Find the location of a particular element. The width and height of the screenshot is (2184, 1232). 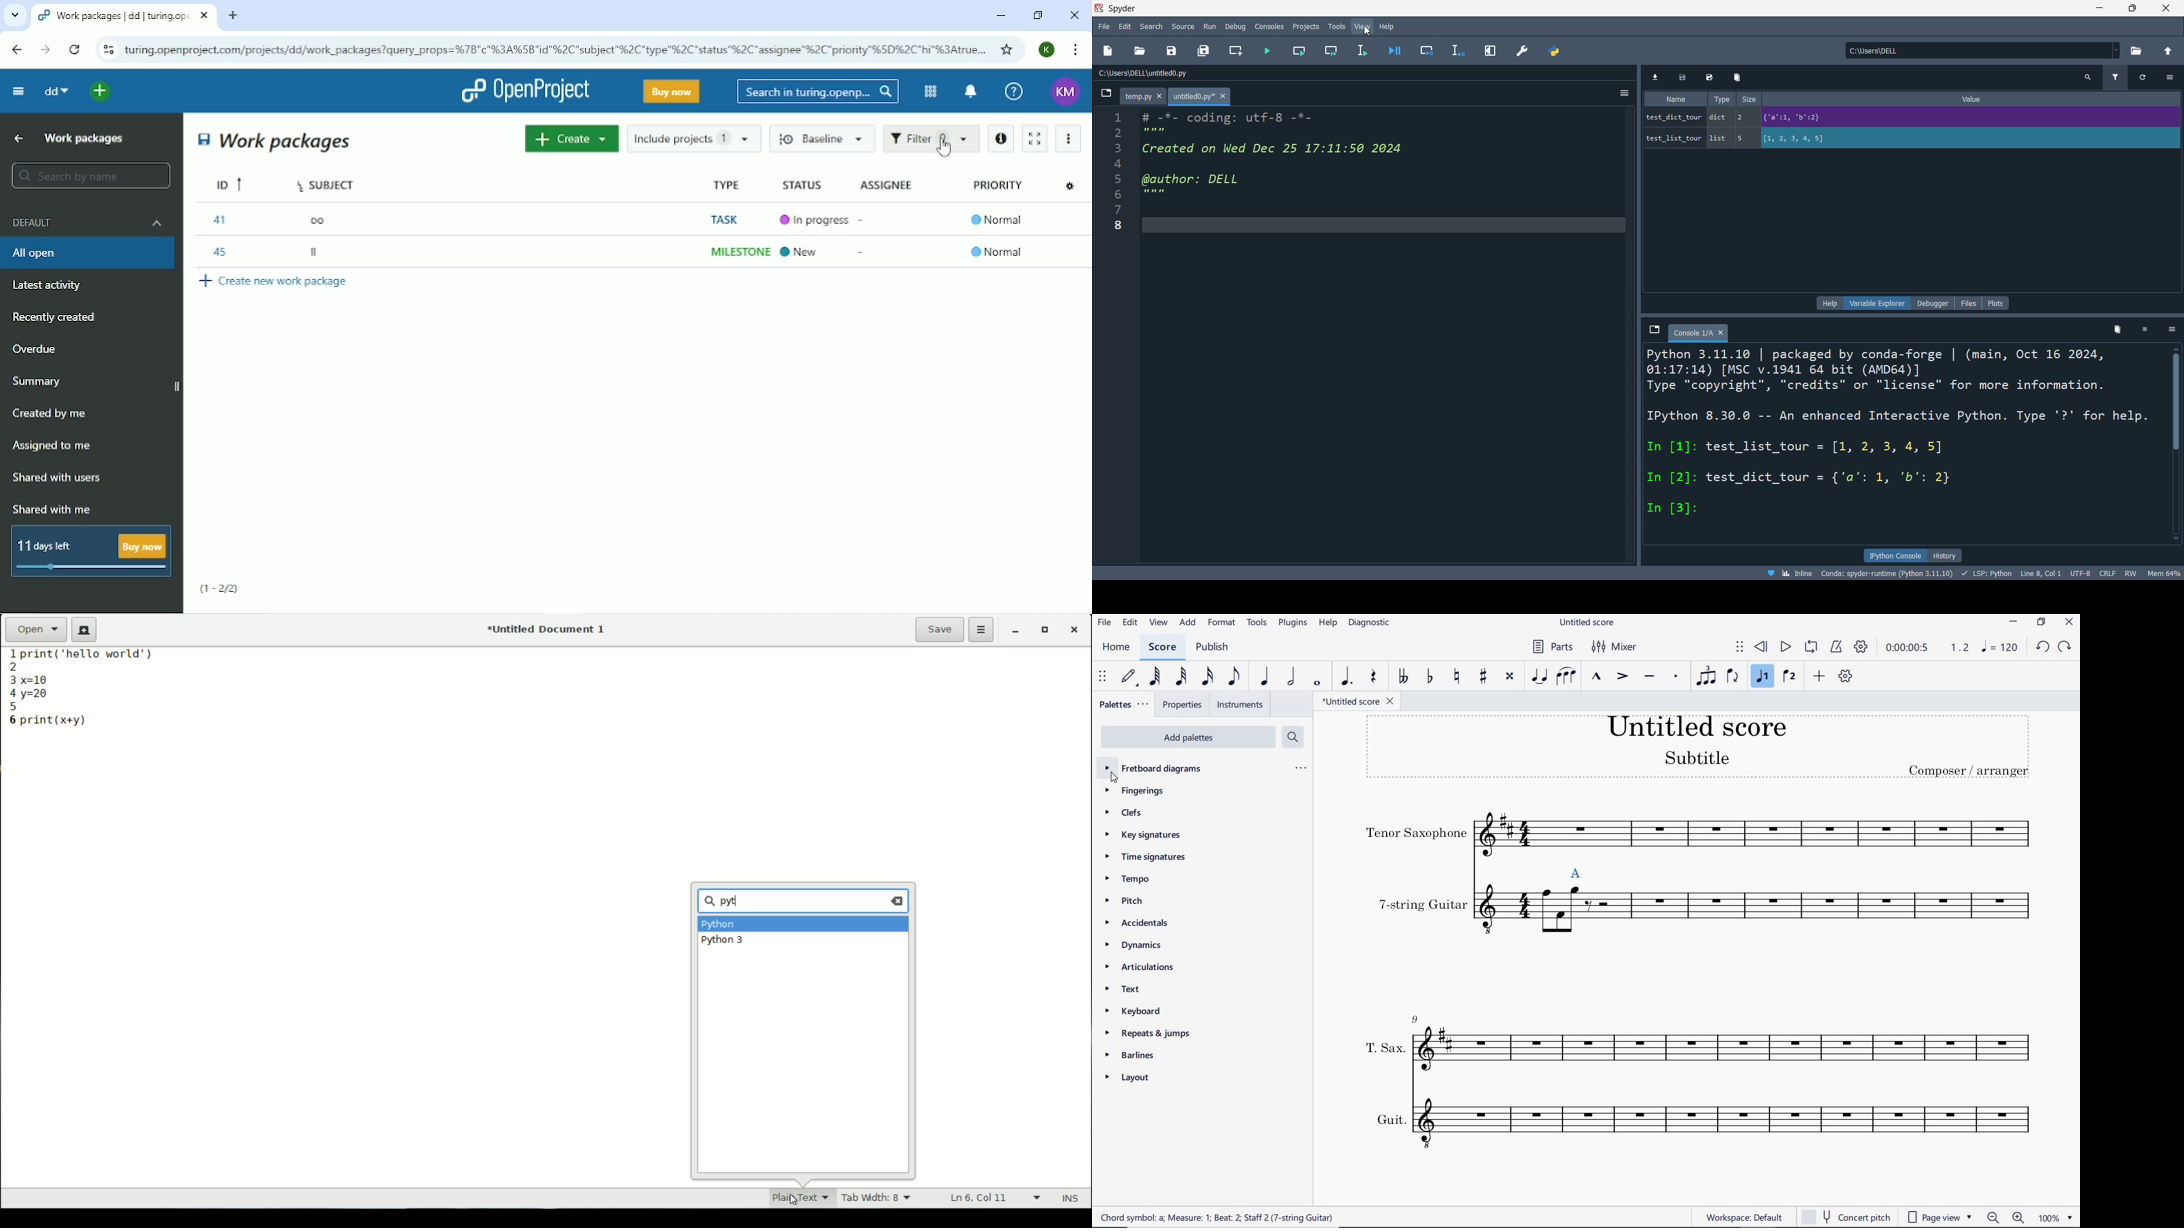

run is located at coordinates (1211, 27).